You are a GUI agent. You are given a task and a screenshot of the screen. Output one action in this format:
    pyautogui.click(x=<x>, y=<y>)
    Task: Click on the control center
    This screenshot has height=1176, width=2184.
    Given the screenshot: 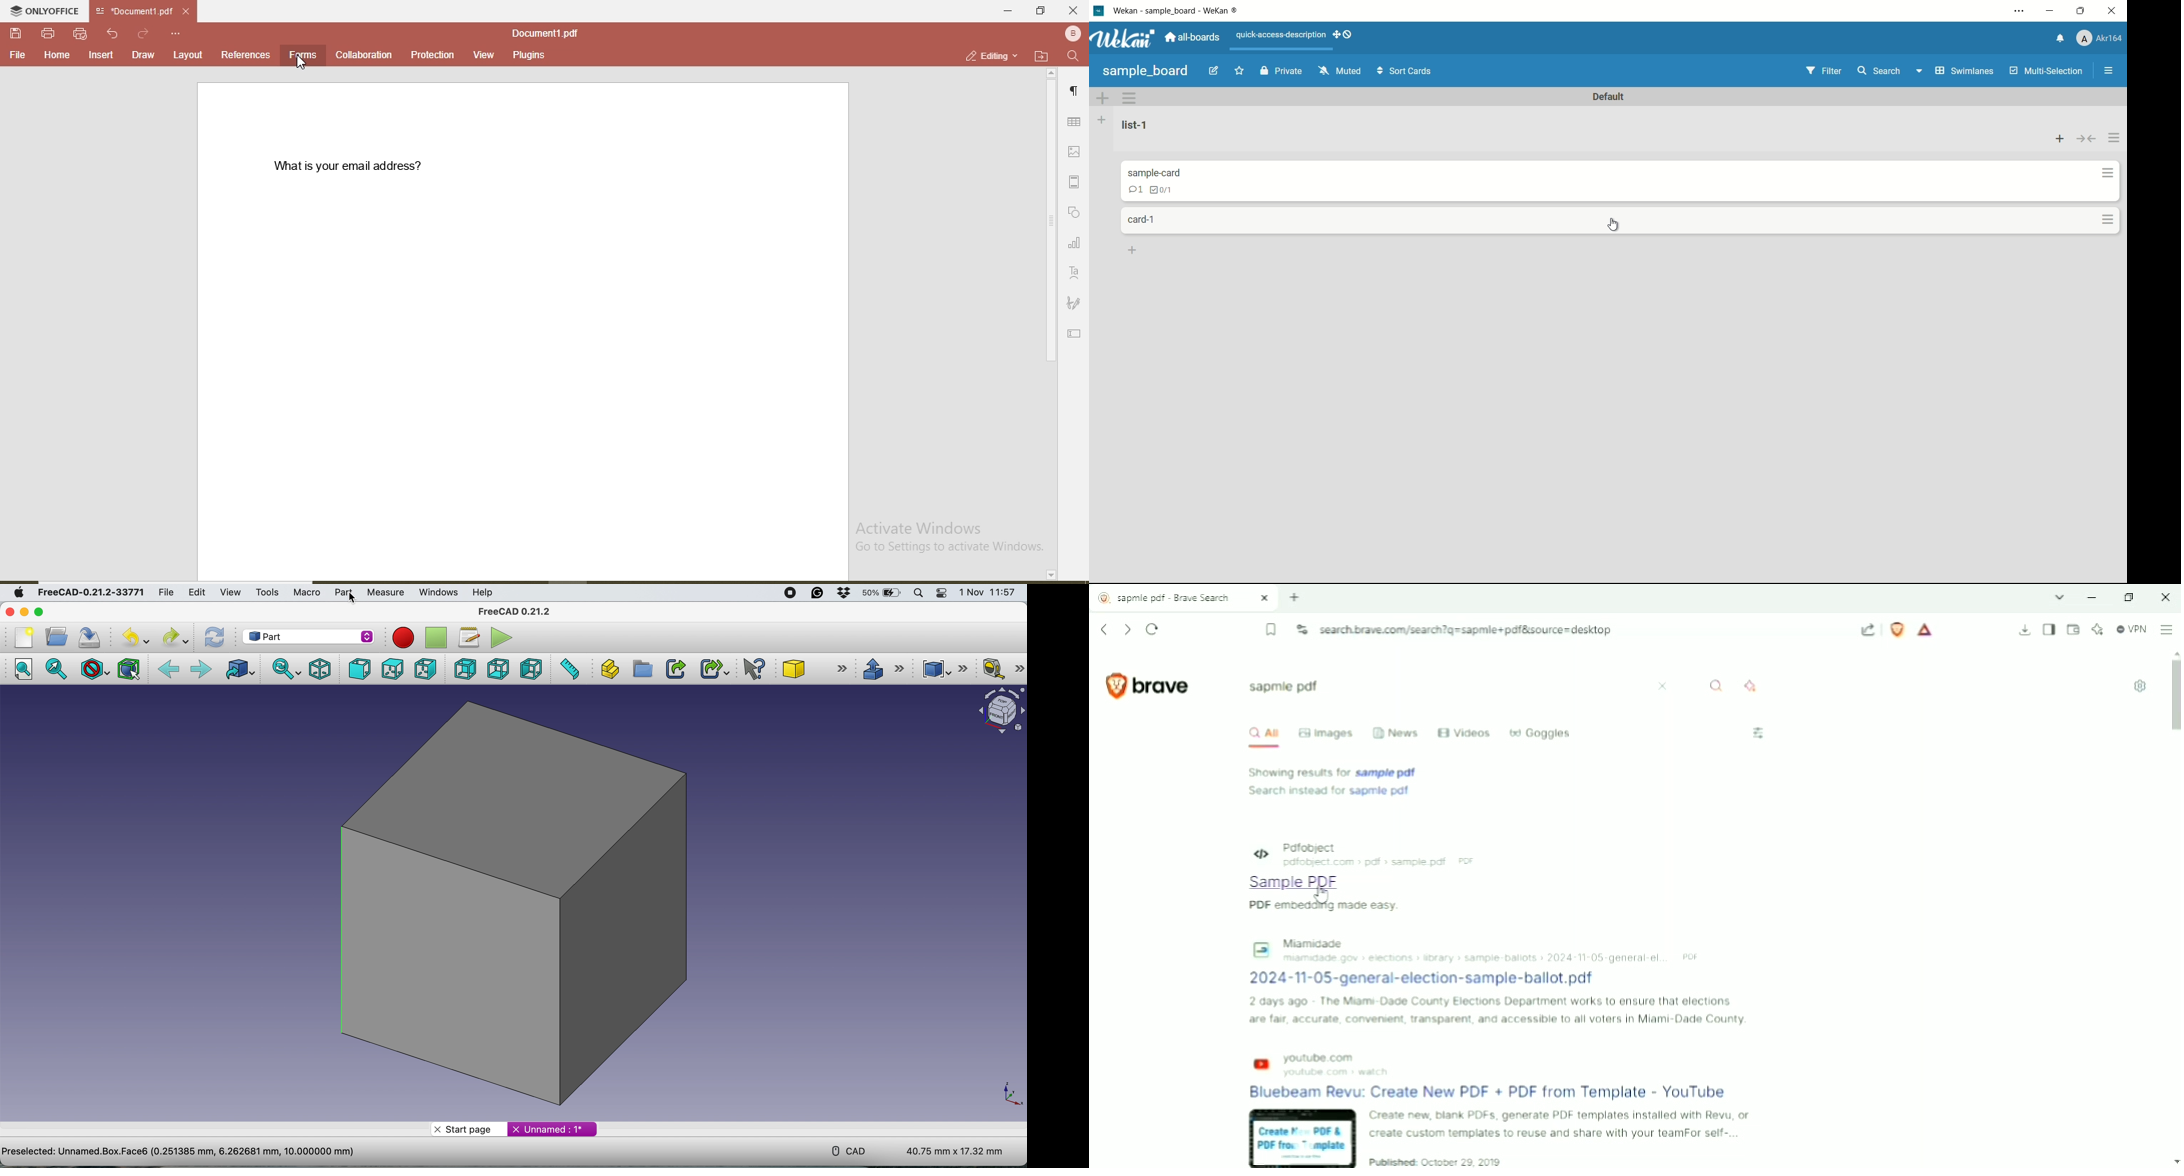 What is the action you would take?
    pyautogui.click(x=943, y=593)
    